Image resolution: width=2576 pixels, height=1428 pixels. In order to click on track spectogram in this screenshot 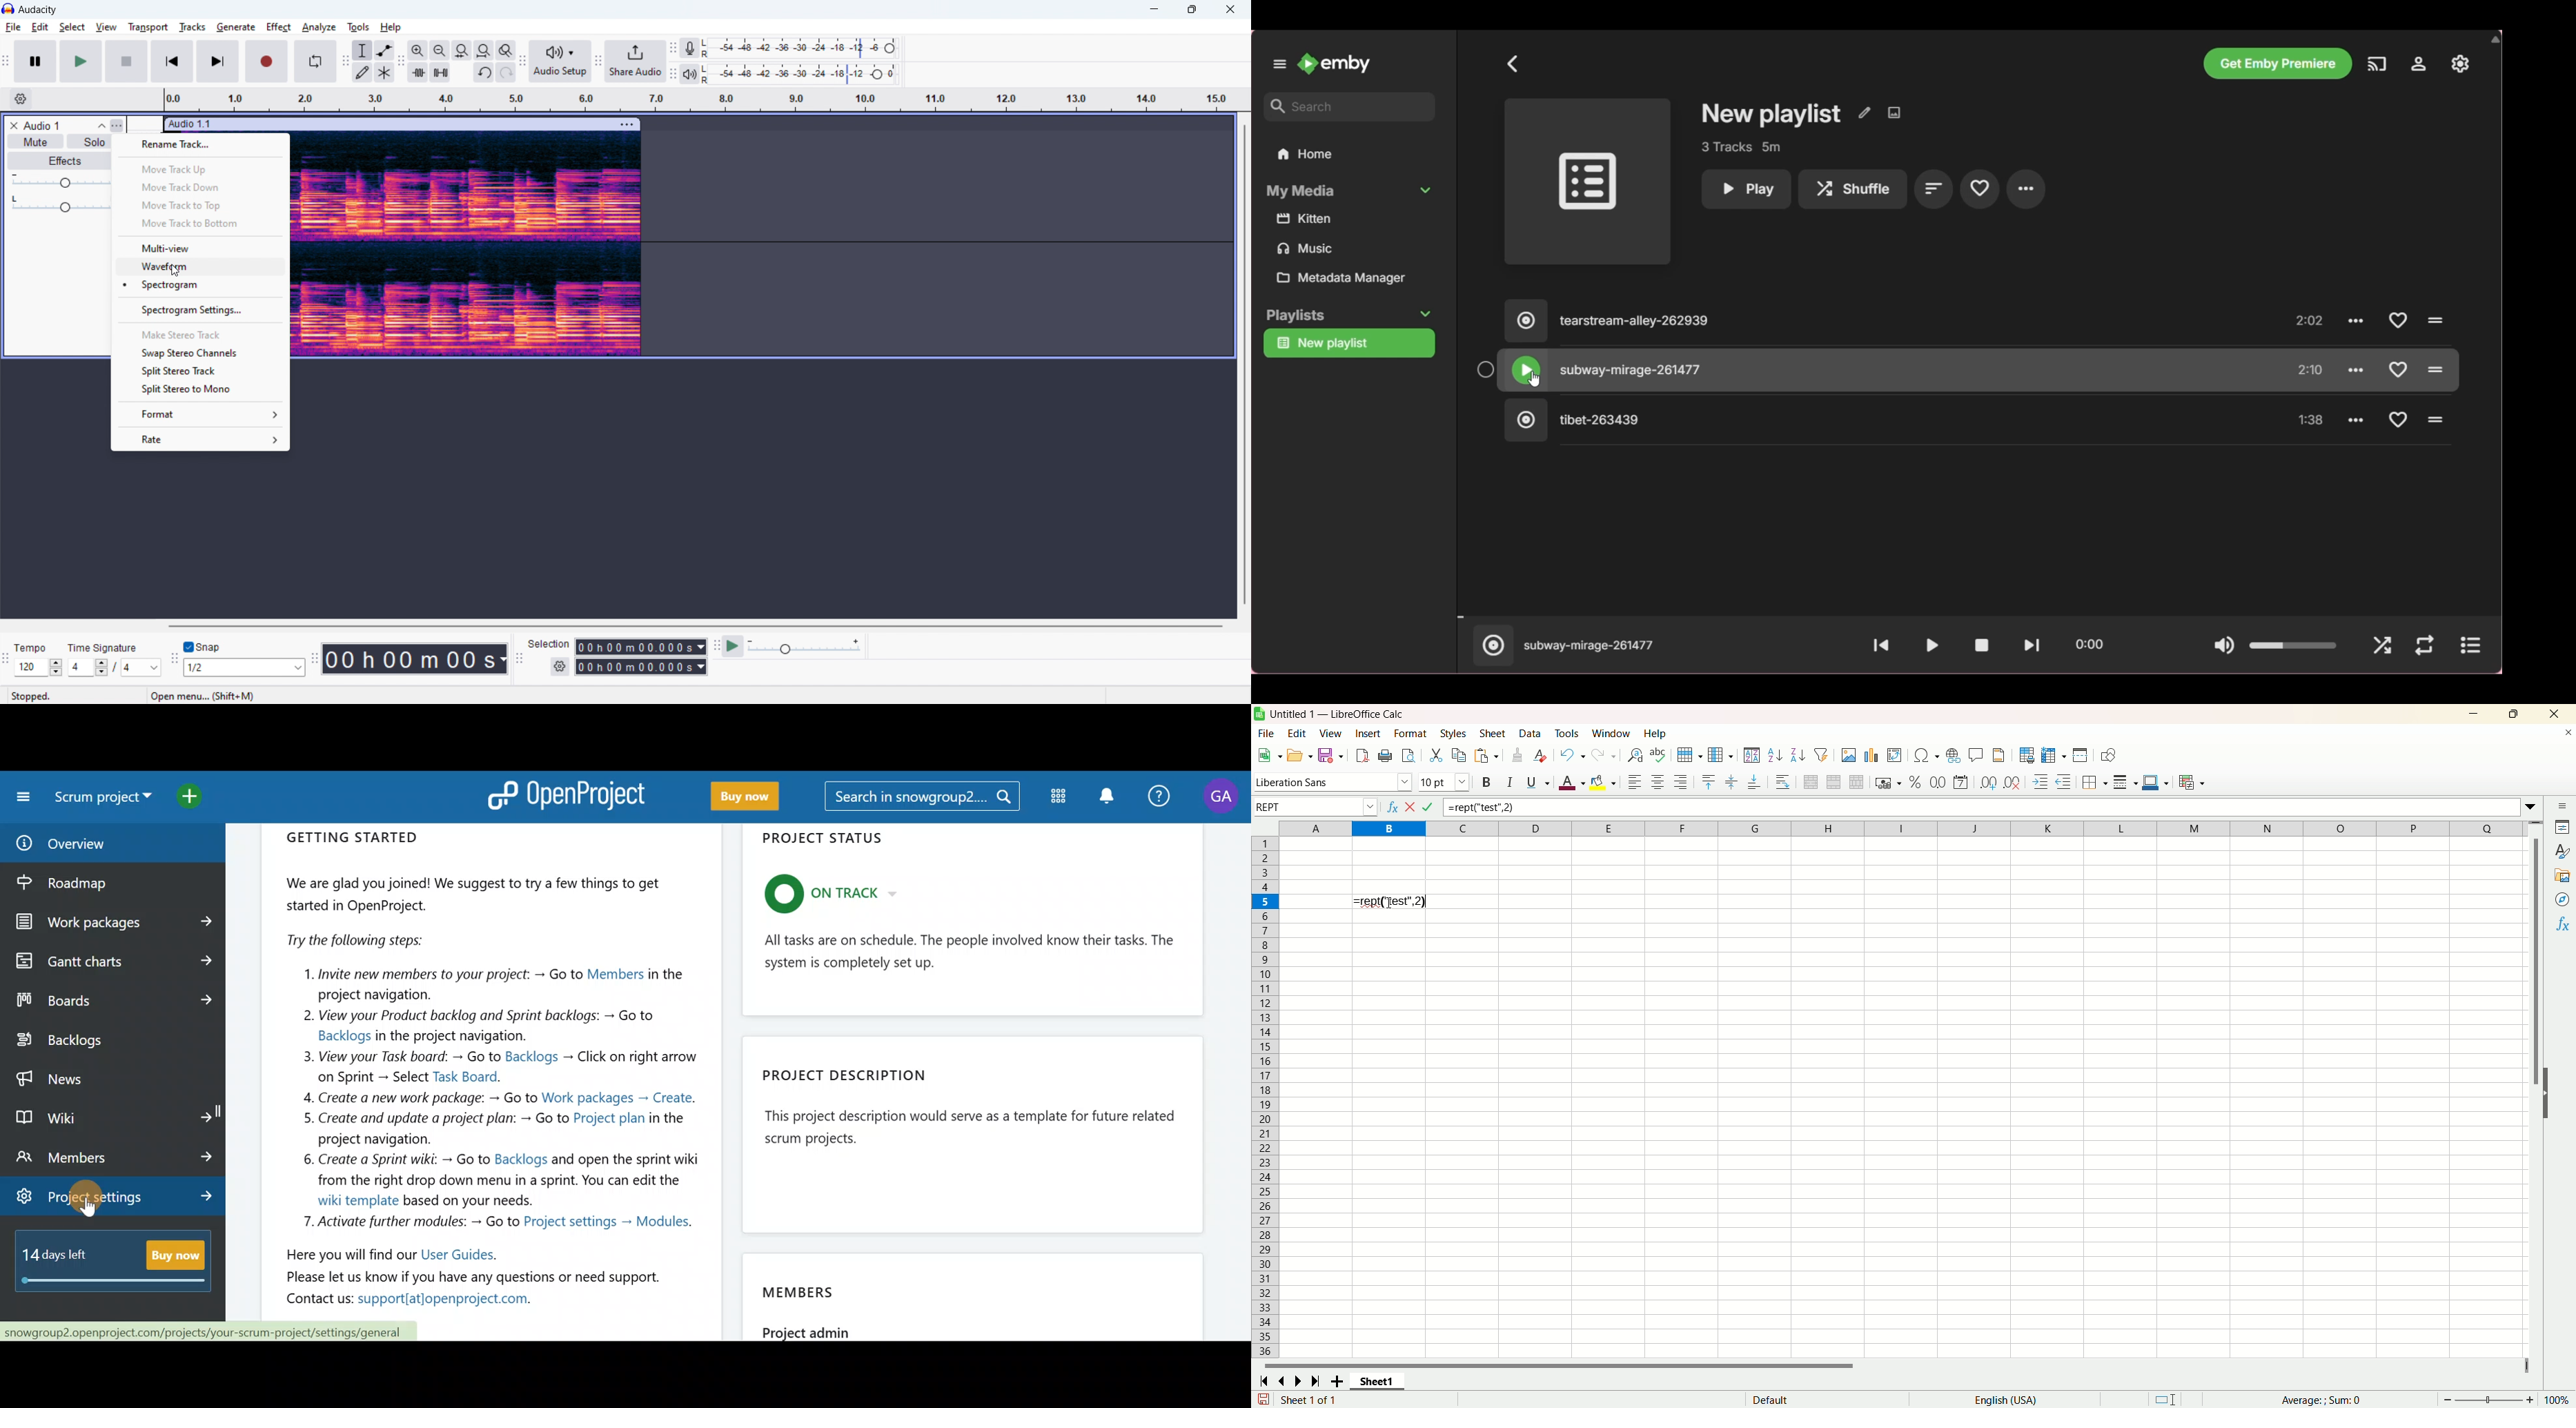, I will do `click(526, 247)`.